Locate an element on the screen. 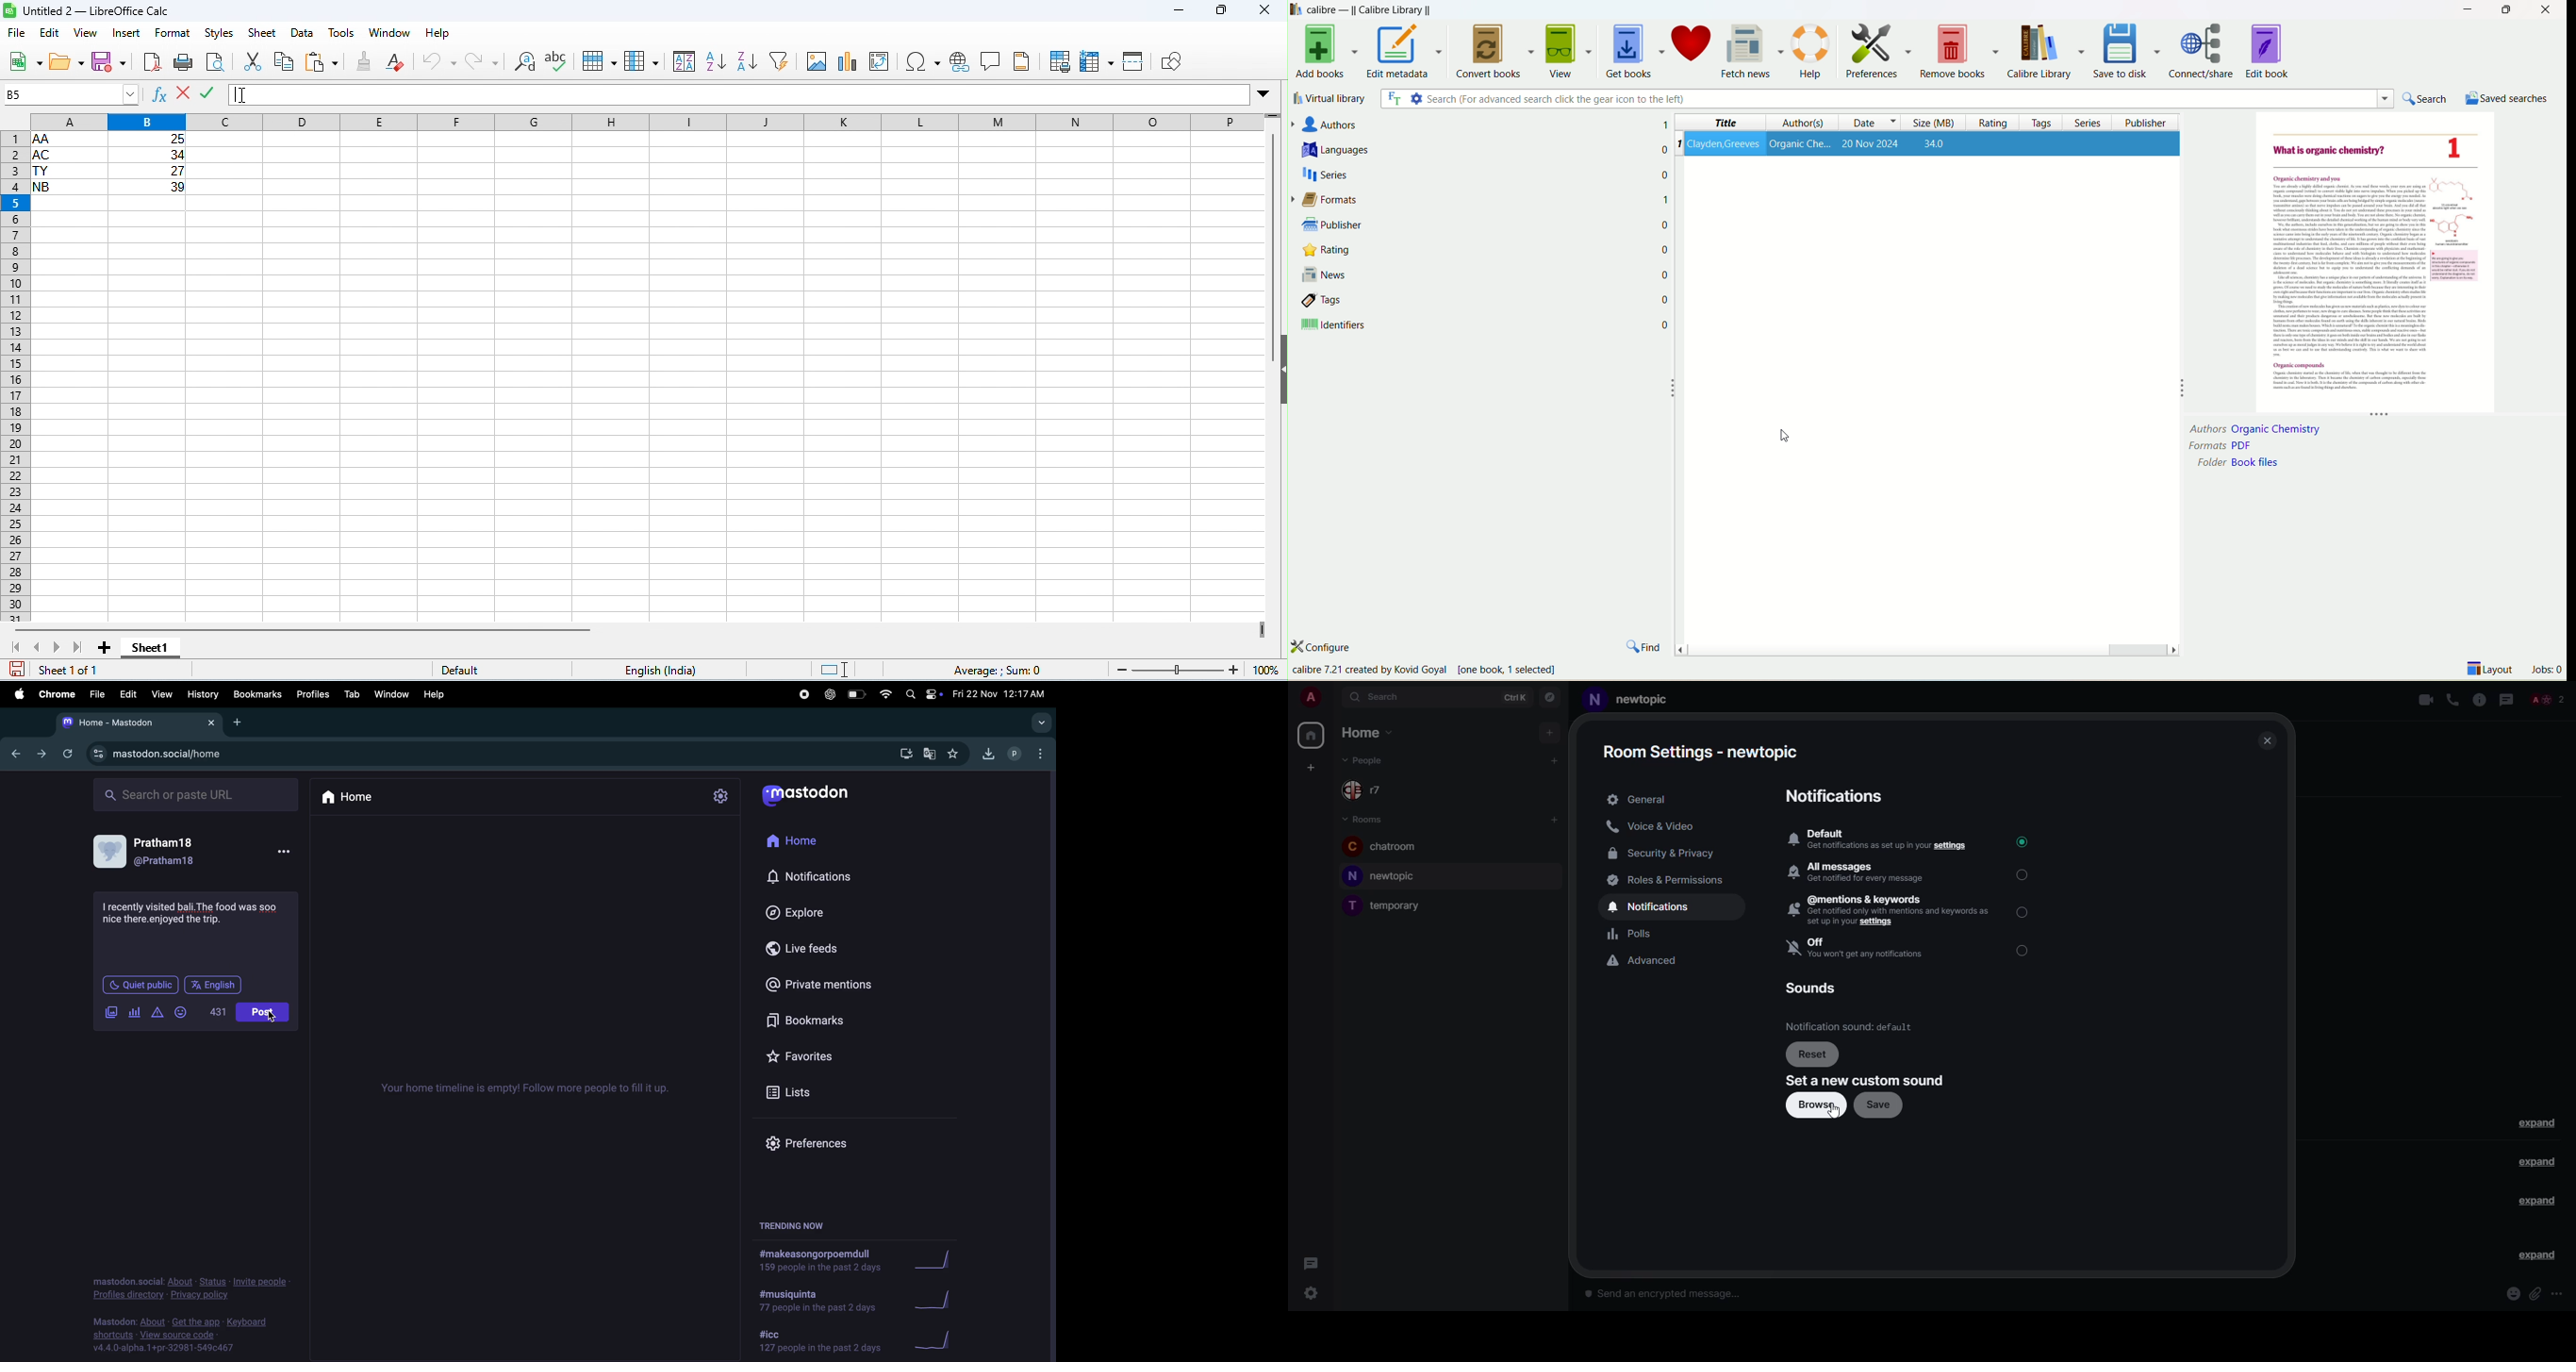 Image resolution: width=2576 pixels, height=1372 pixels. virtual library is located at coordinates (1330, 98).